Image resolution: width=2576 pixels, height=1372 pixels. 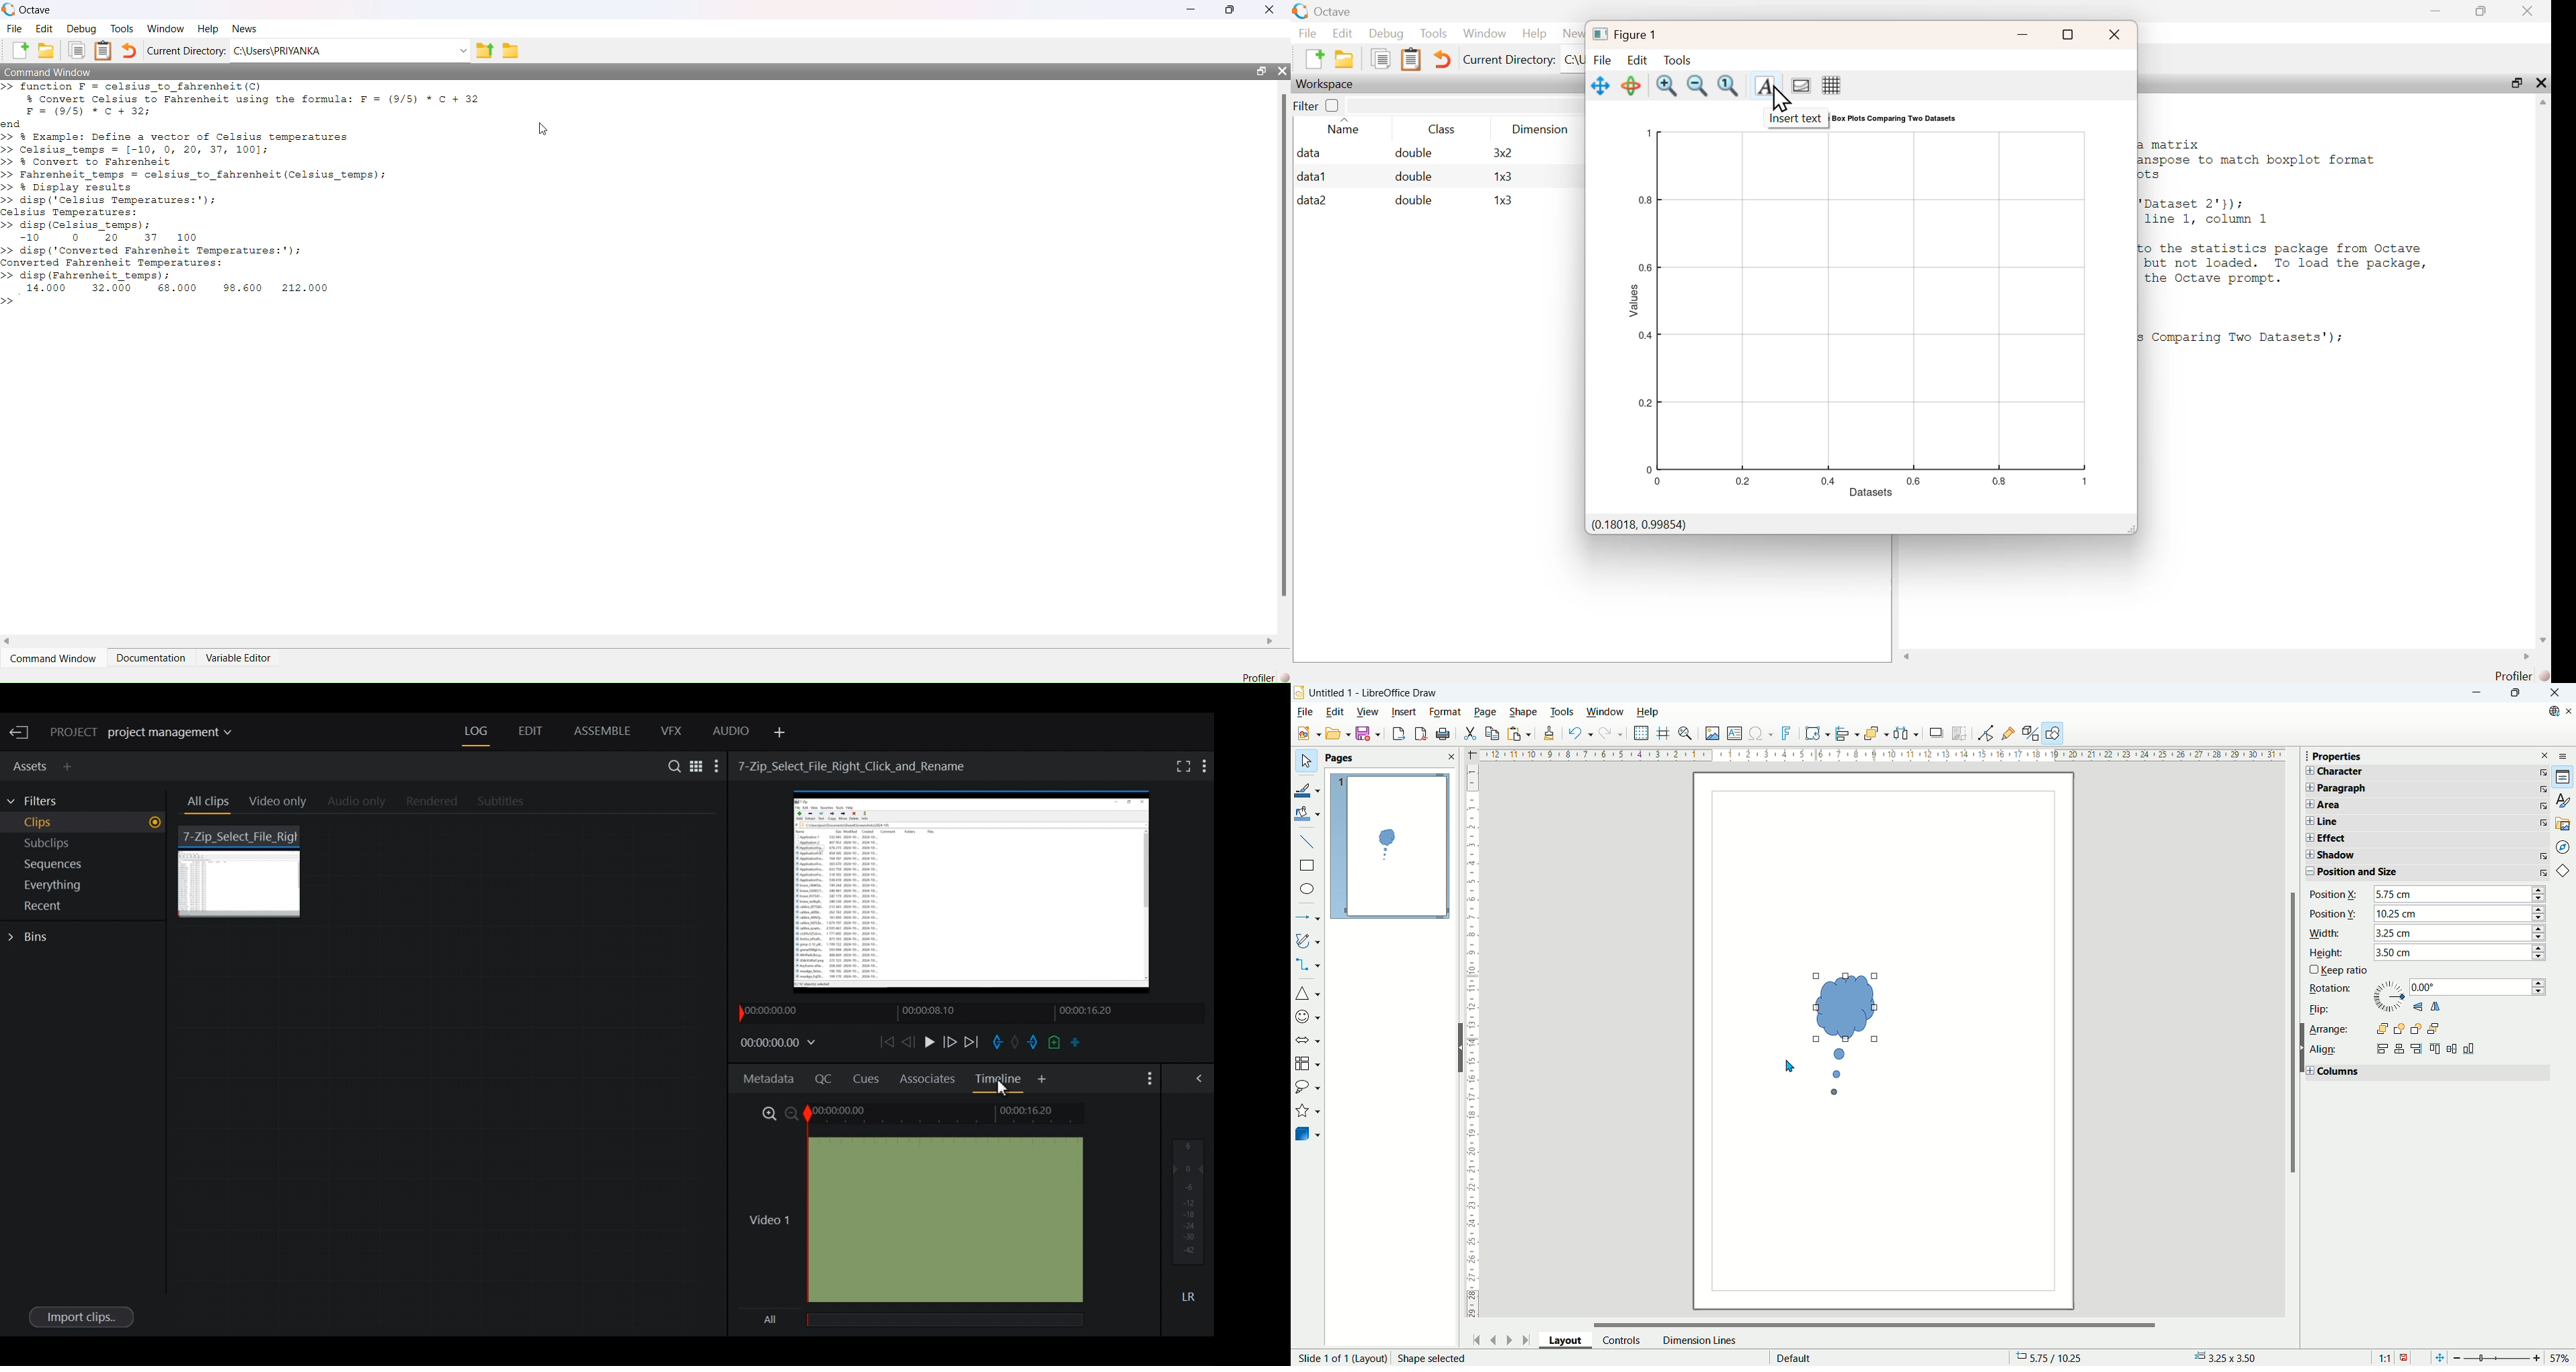 What do you see at coordinates (2544, 806) in the screenshot?
I see `More Options` at bounding box center [2544, 806].